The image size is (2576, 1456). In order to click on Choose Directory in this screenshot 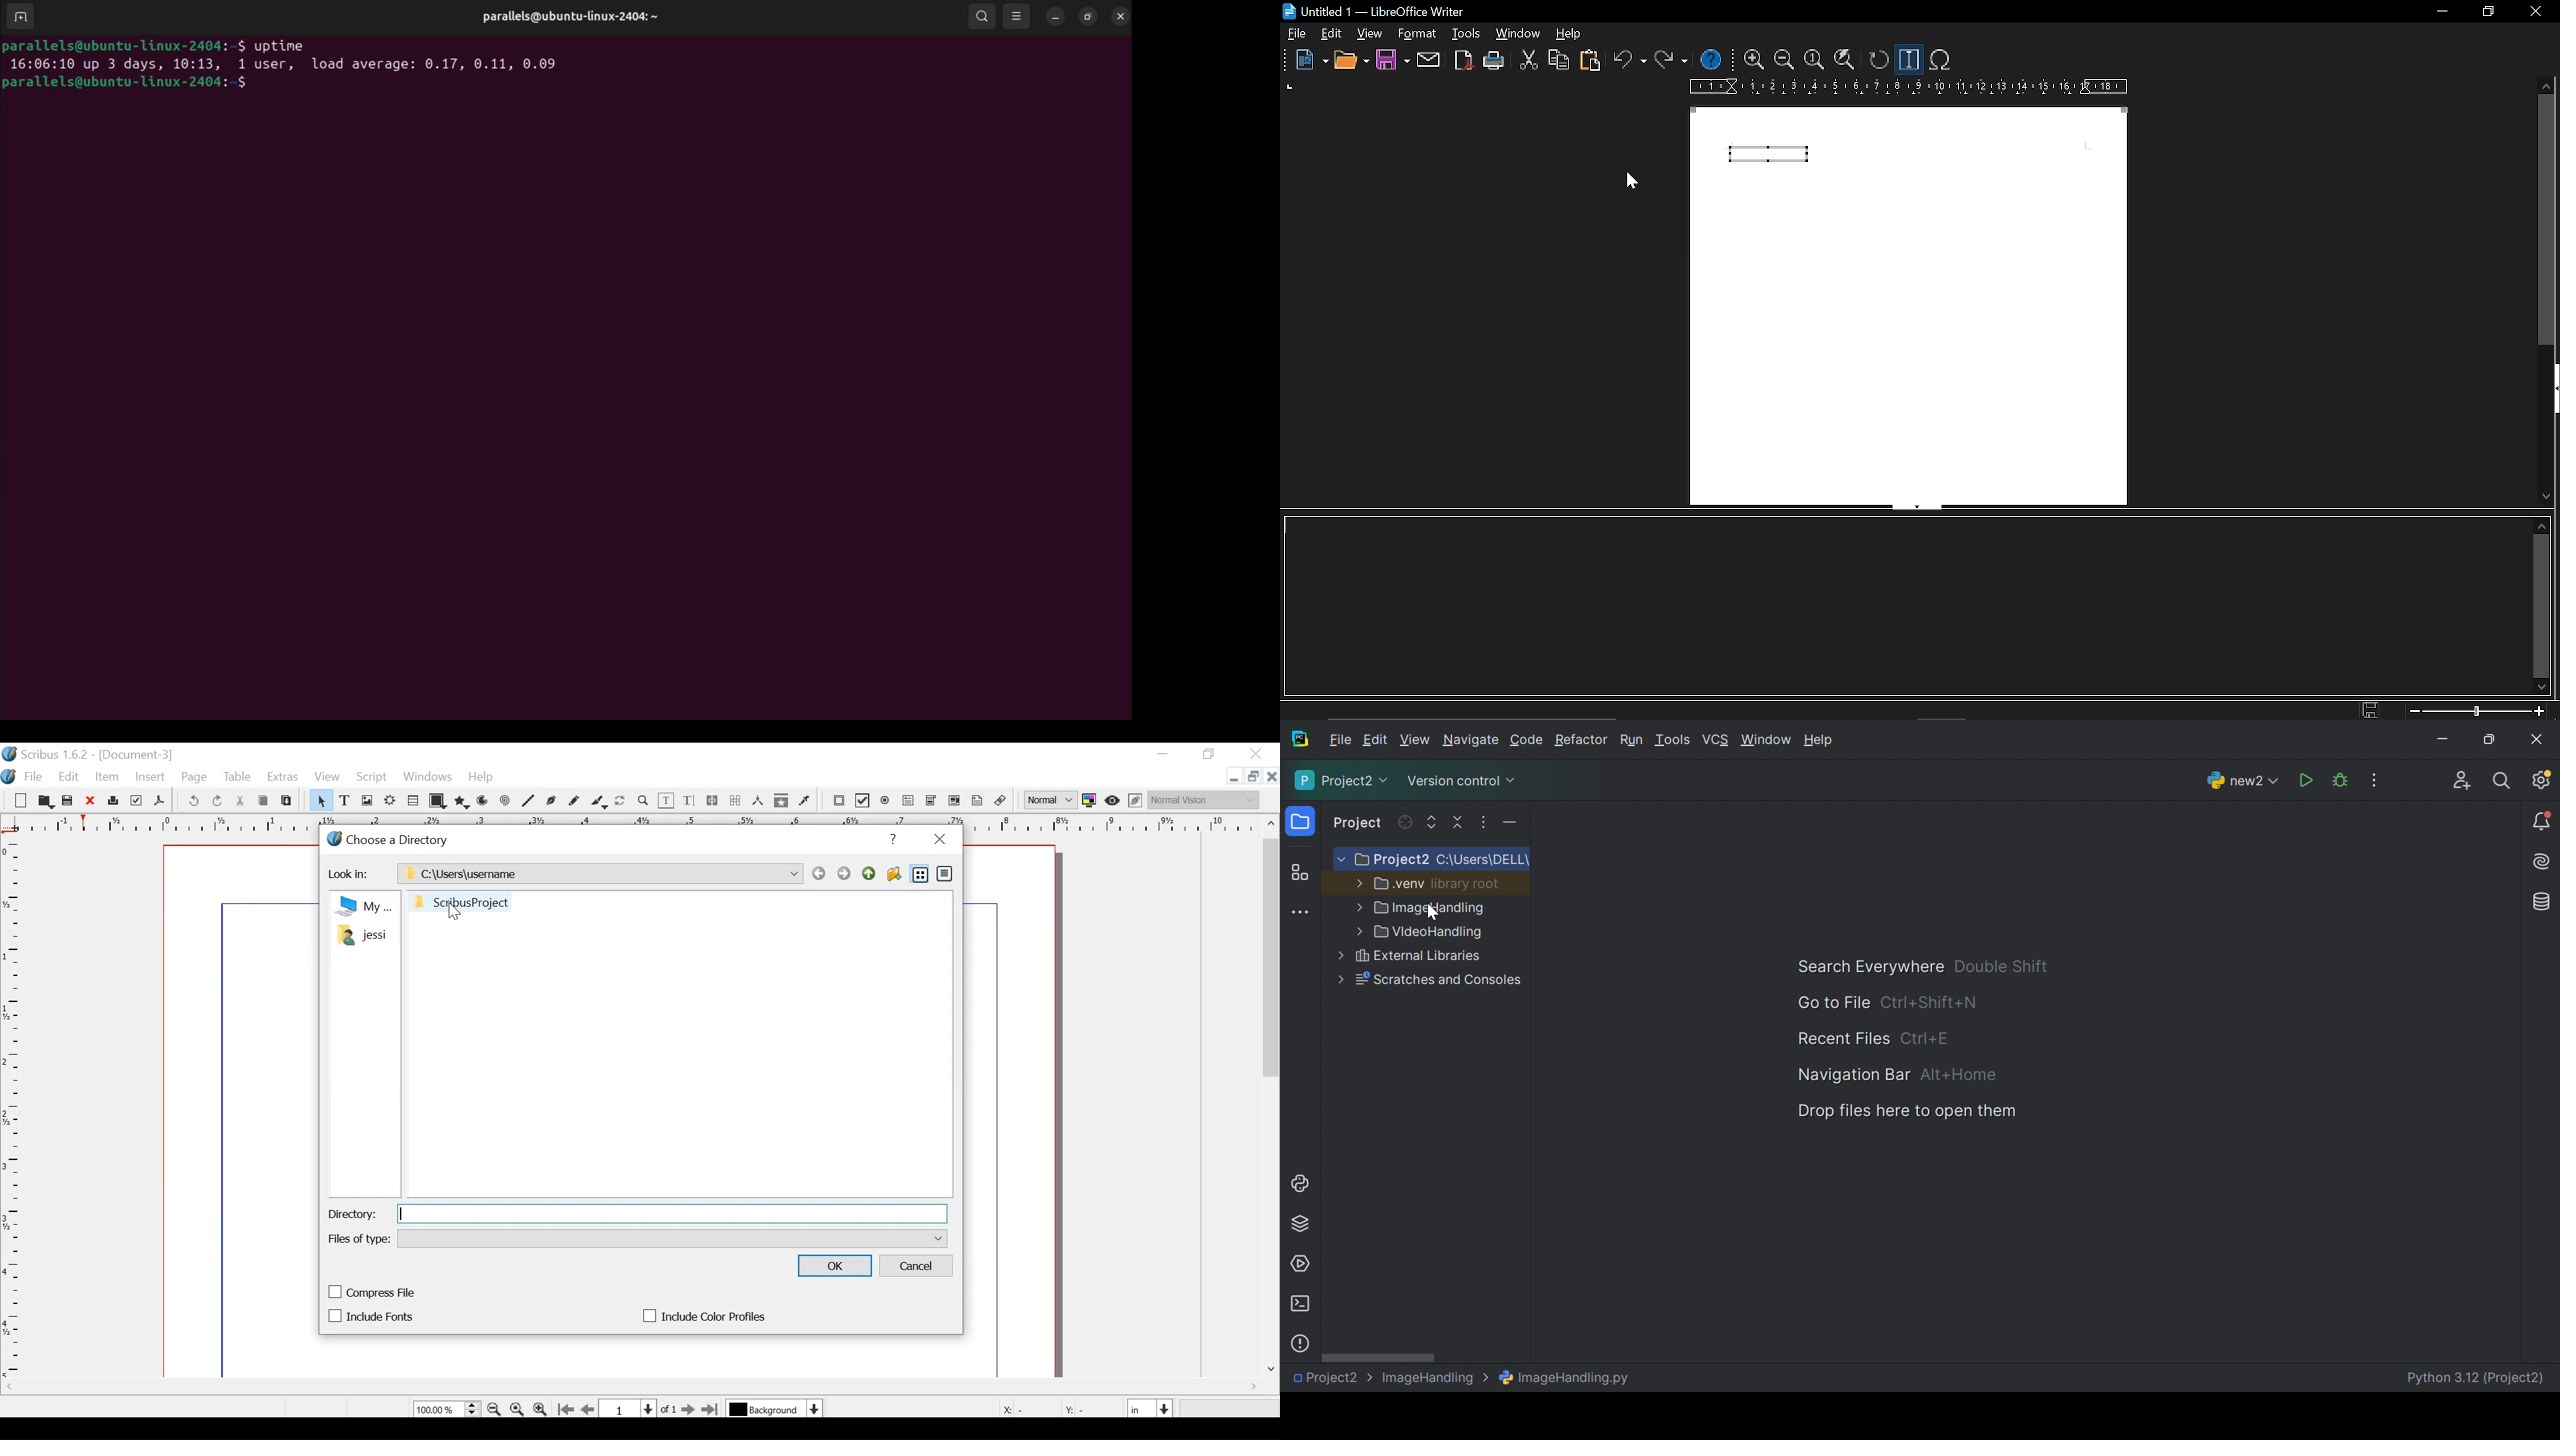, I will do `click(390, 838)`.